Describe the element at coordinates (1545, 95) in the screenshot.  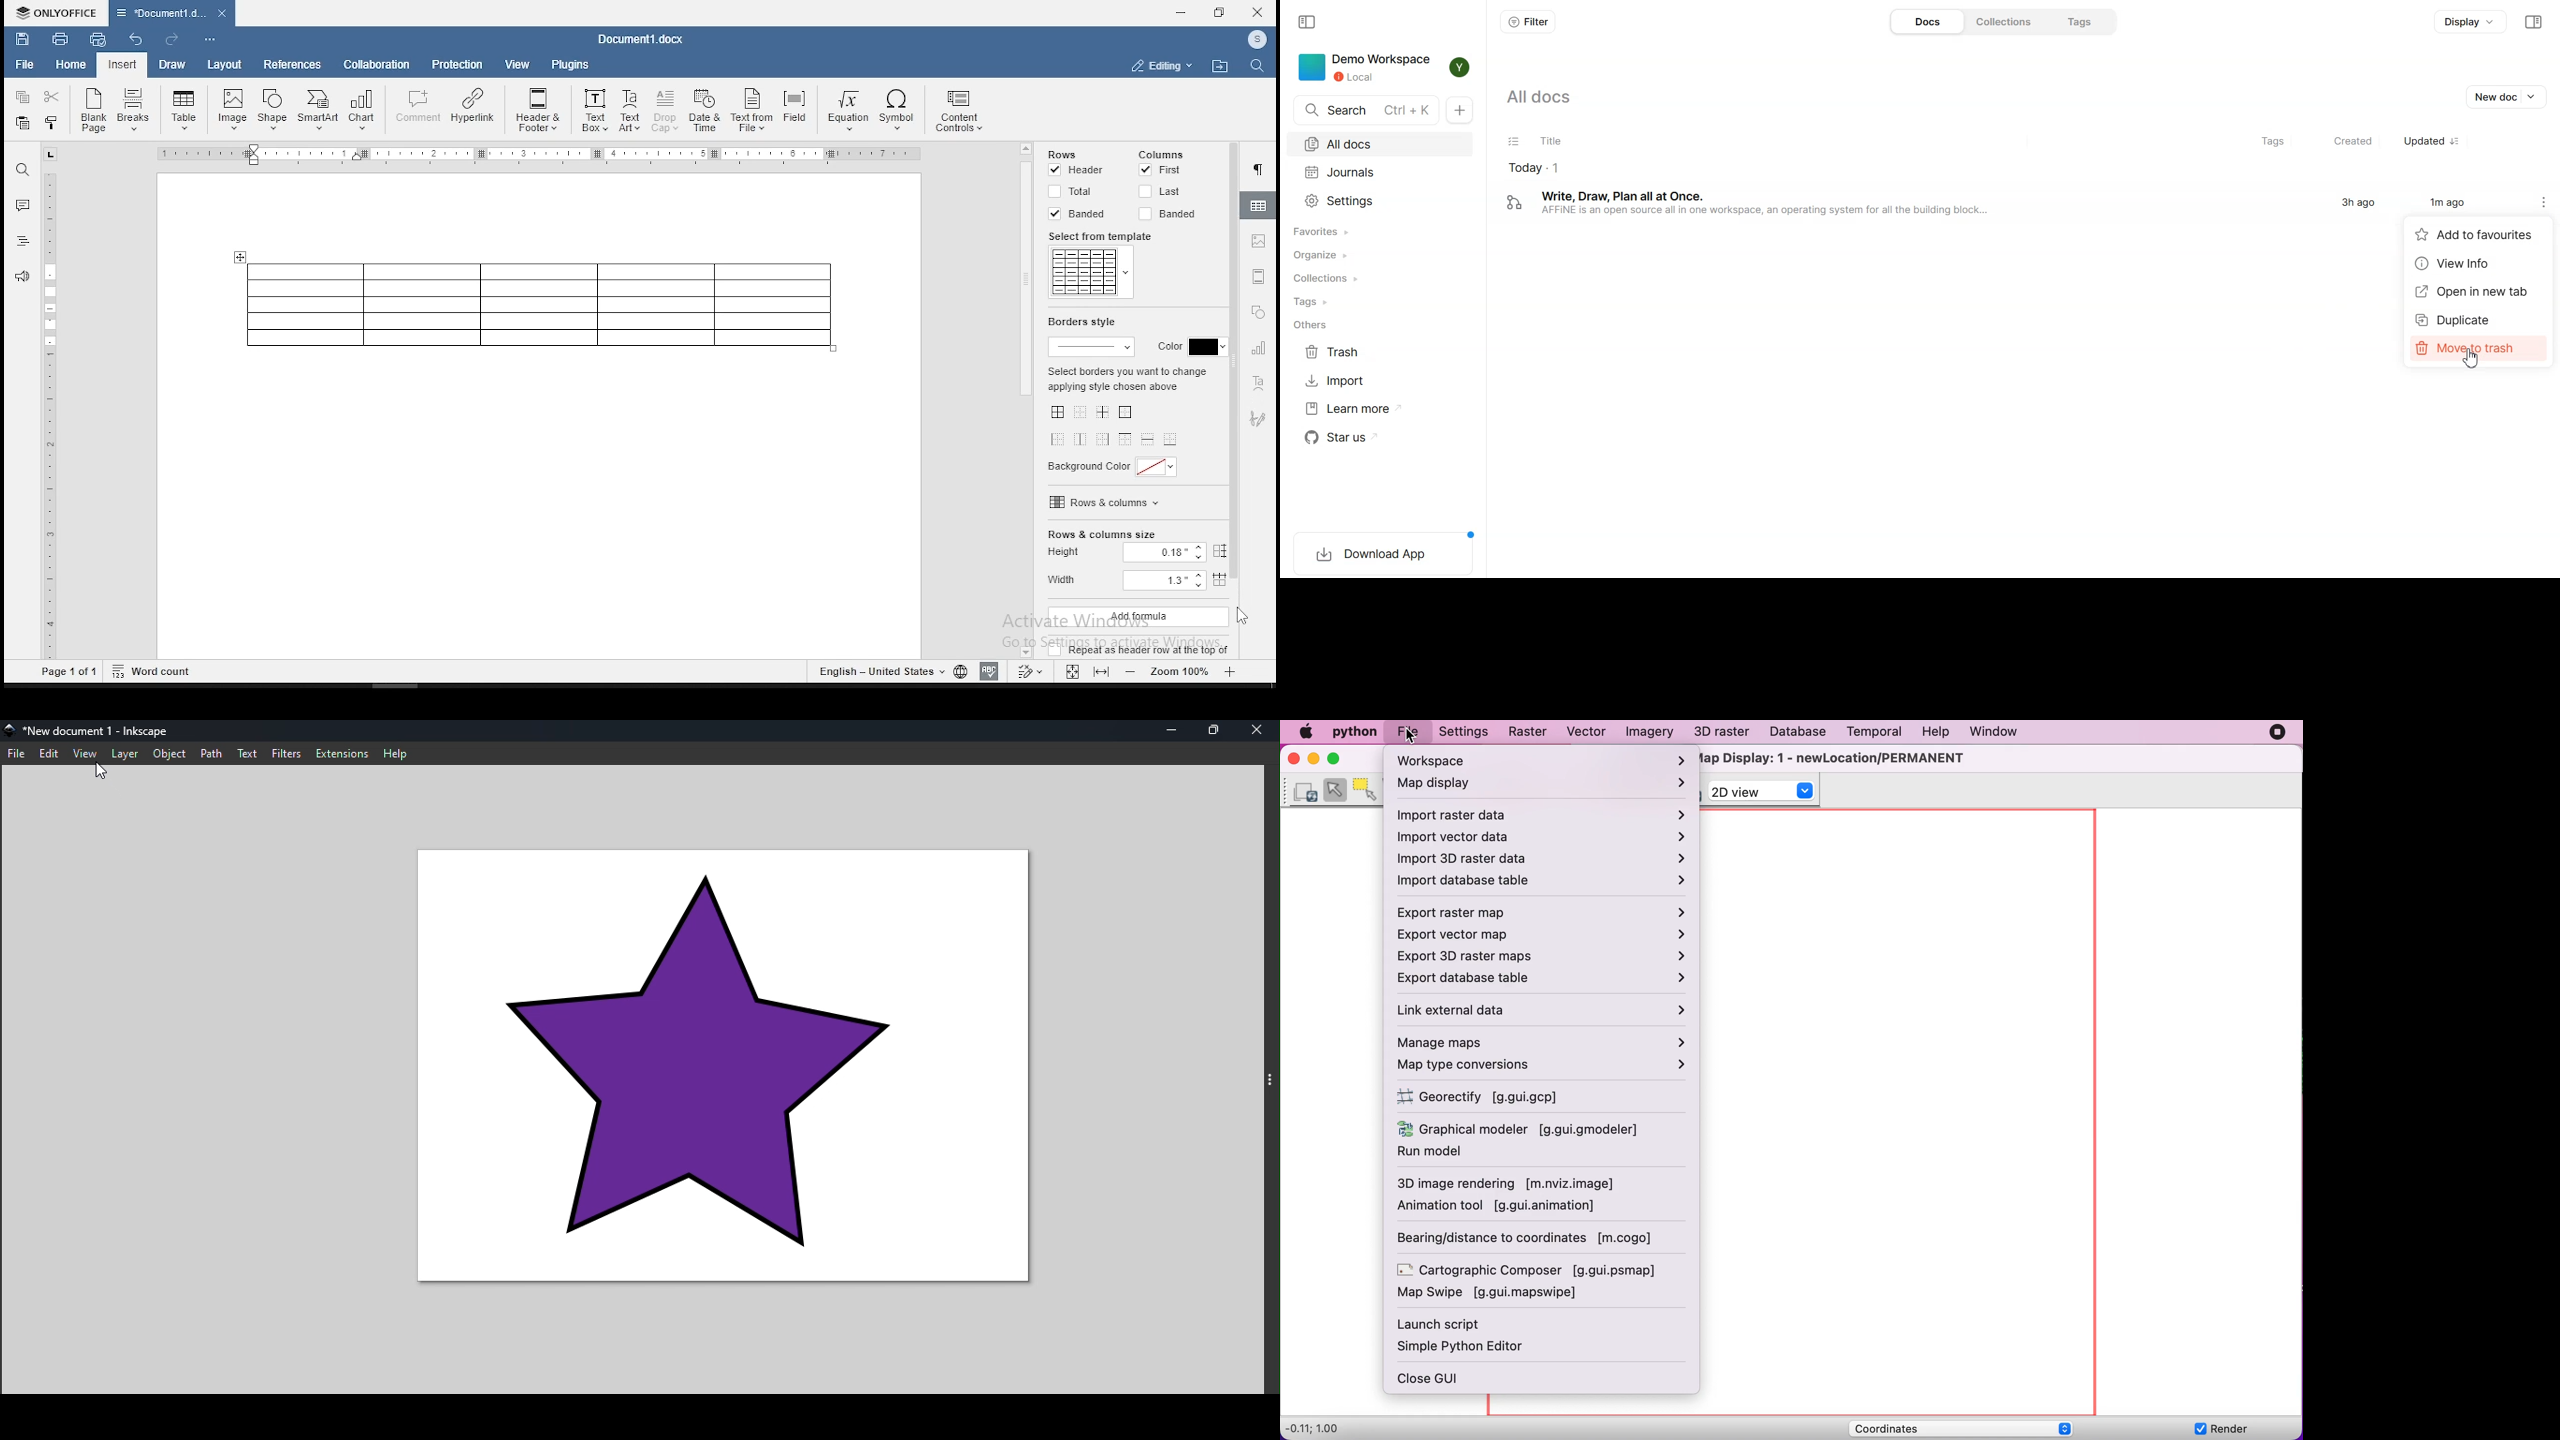
I see `All docs` at that location.